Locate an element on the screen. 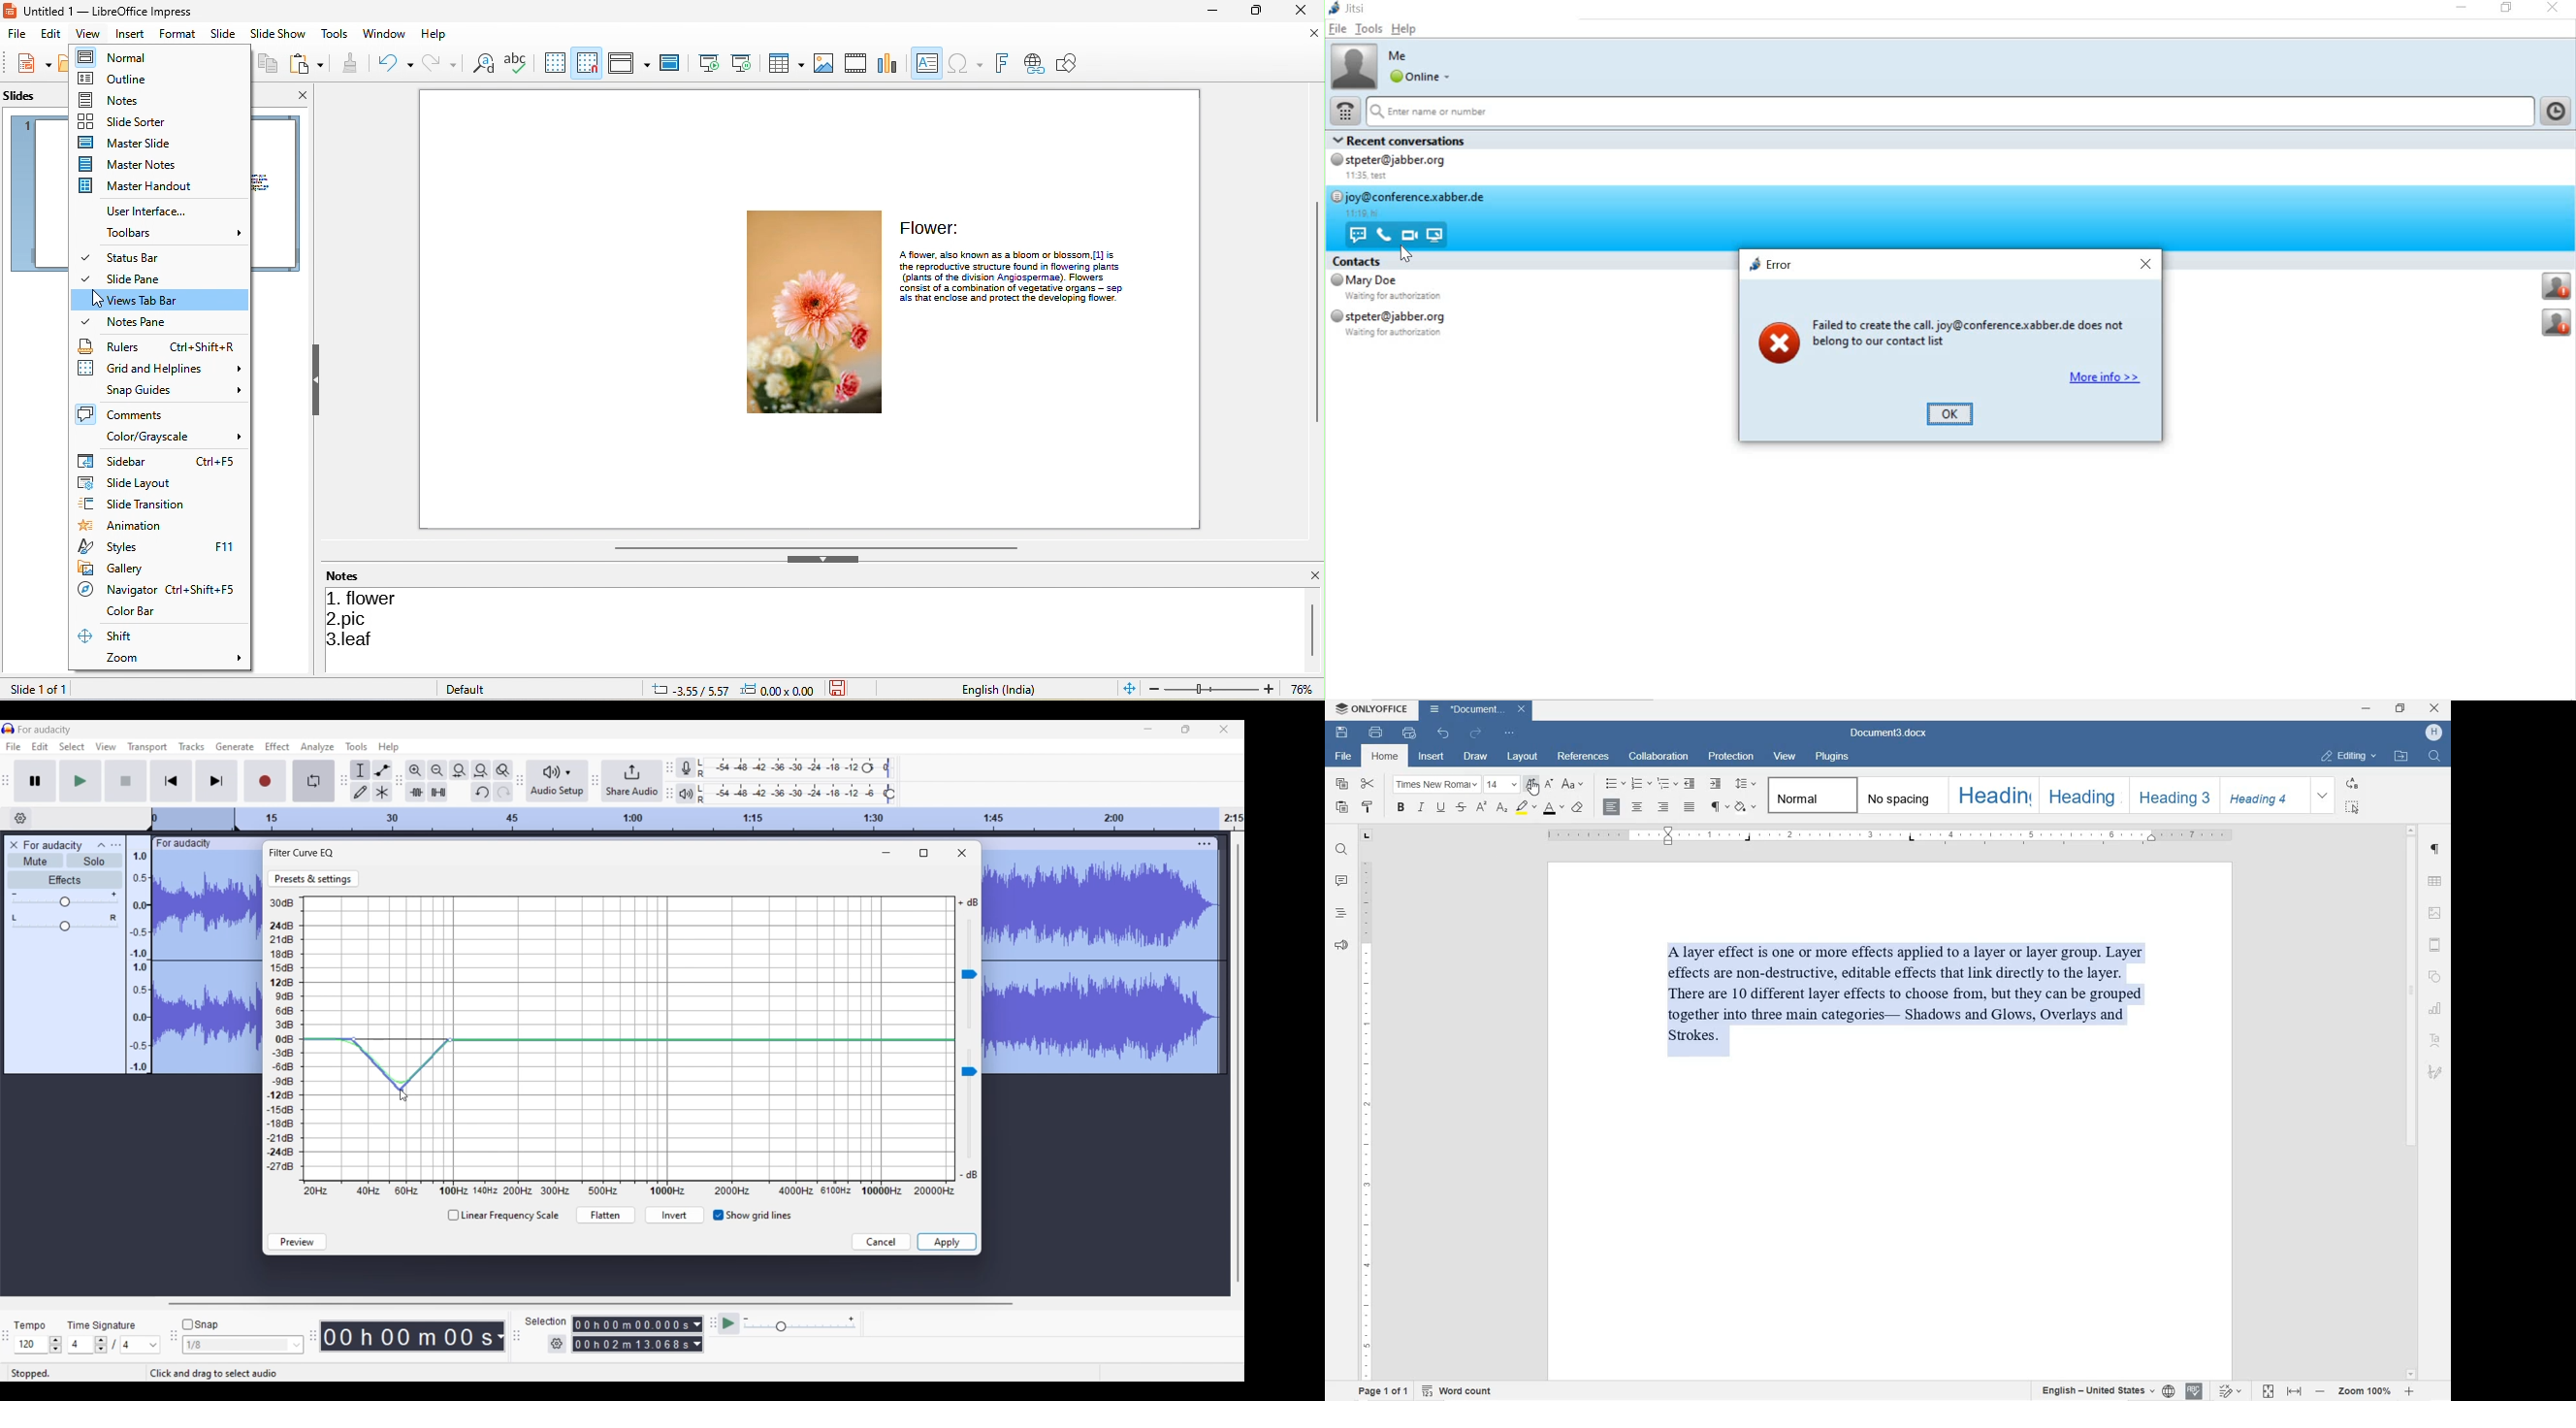 The image size is (2576, 1428). Generate menu is located at coordinates (232, 748).